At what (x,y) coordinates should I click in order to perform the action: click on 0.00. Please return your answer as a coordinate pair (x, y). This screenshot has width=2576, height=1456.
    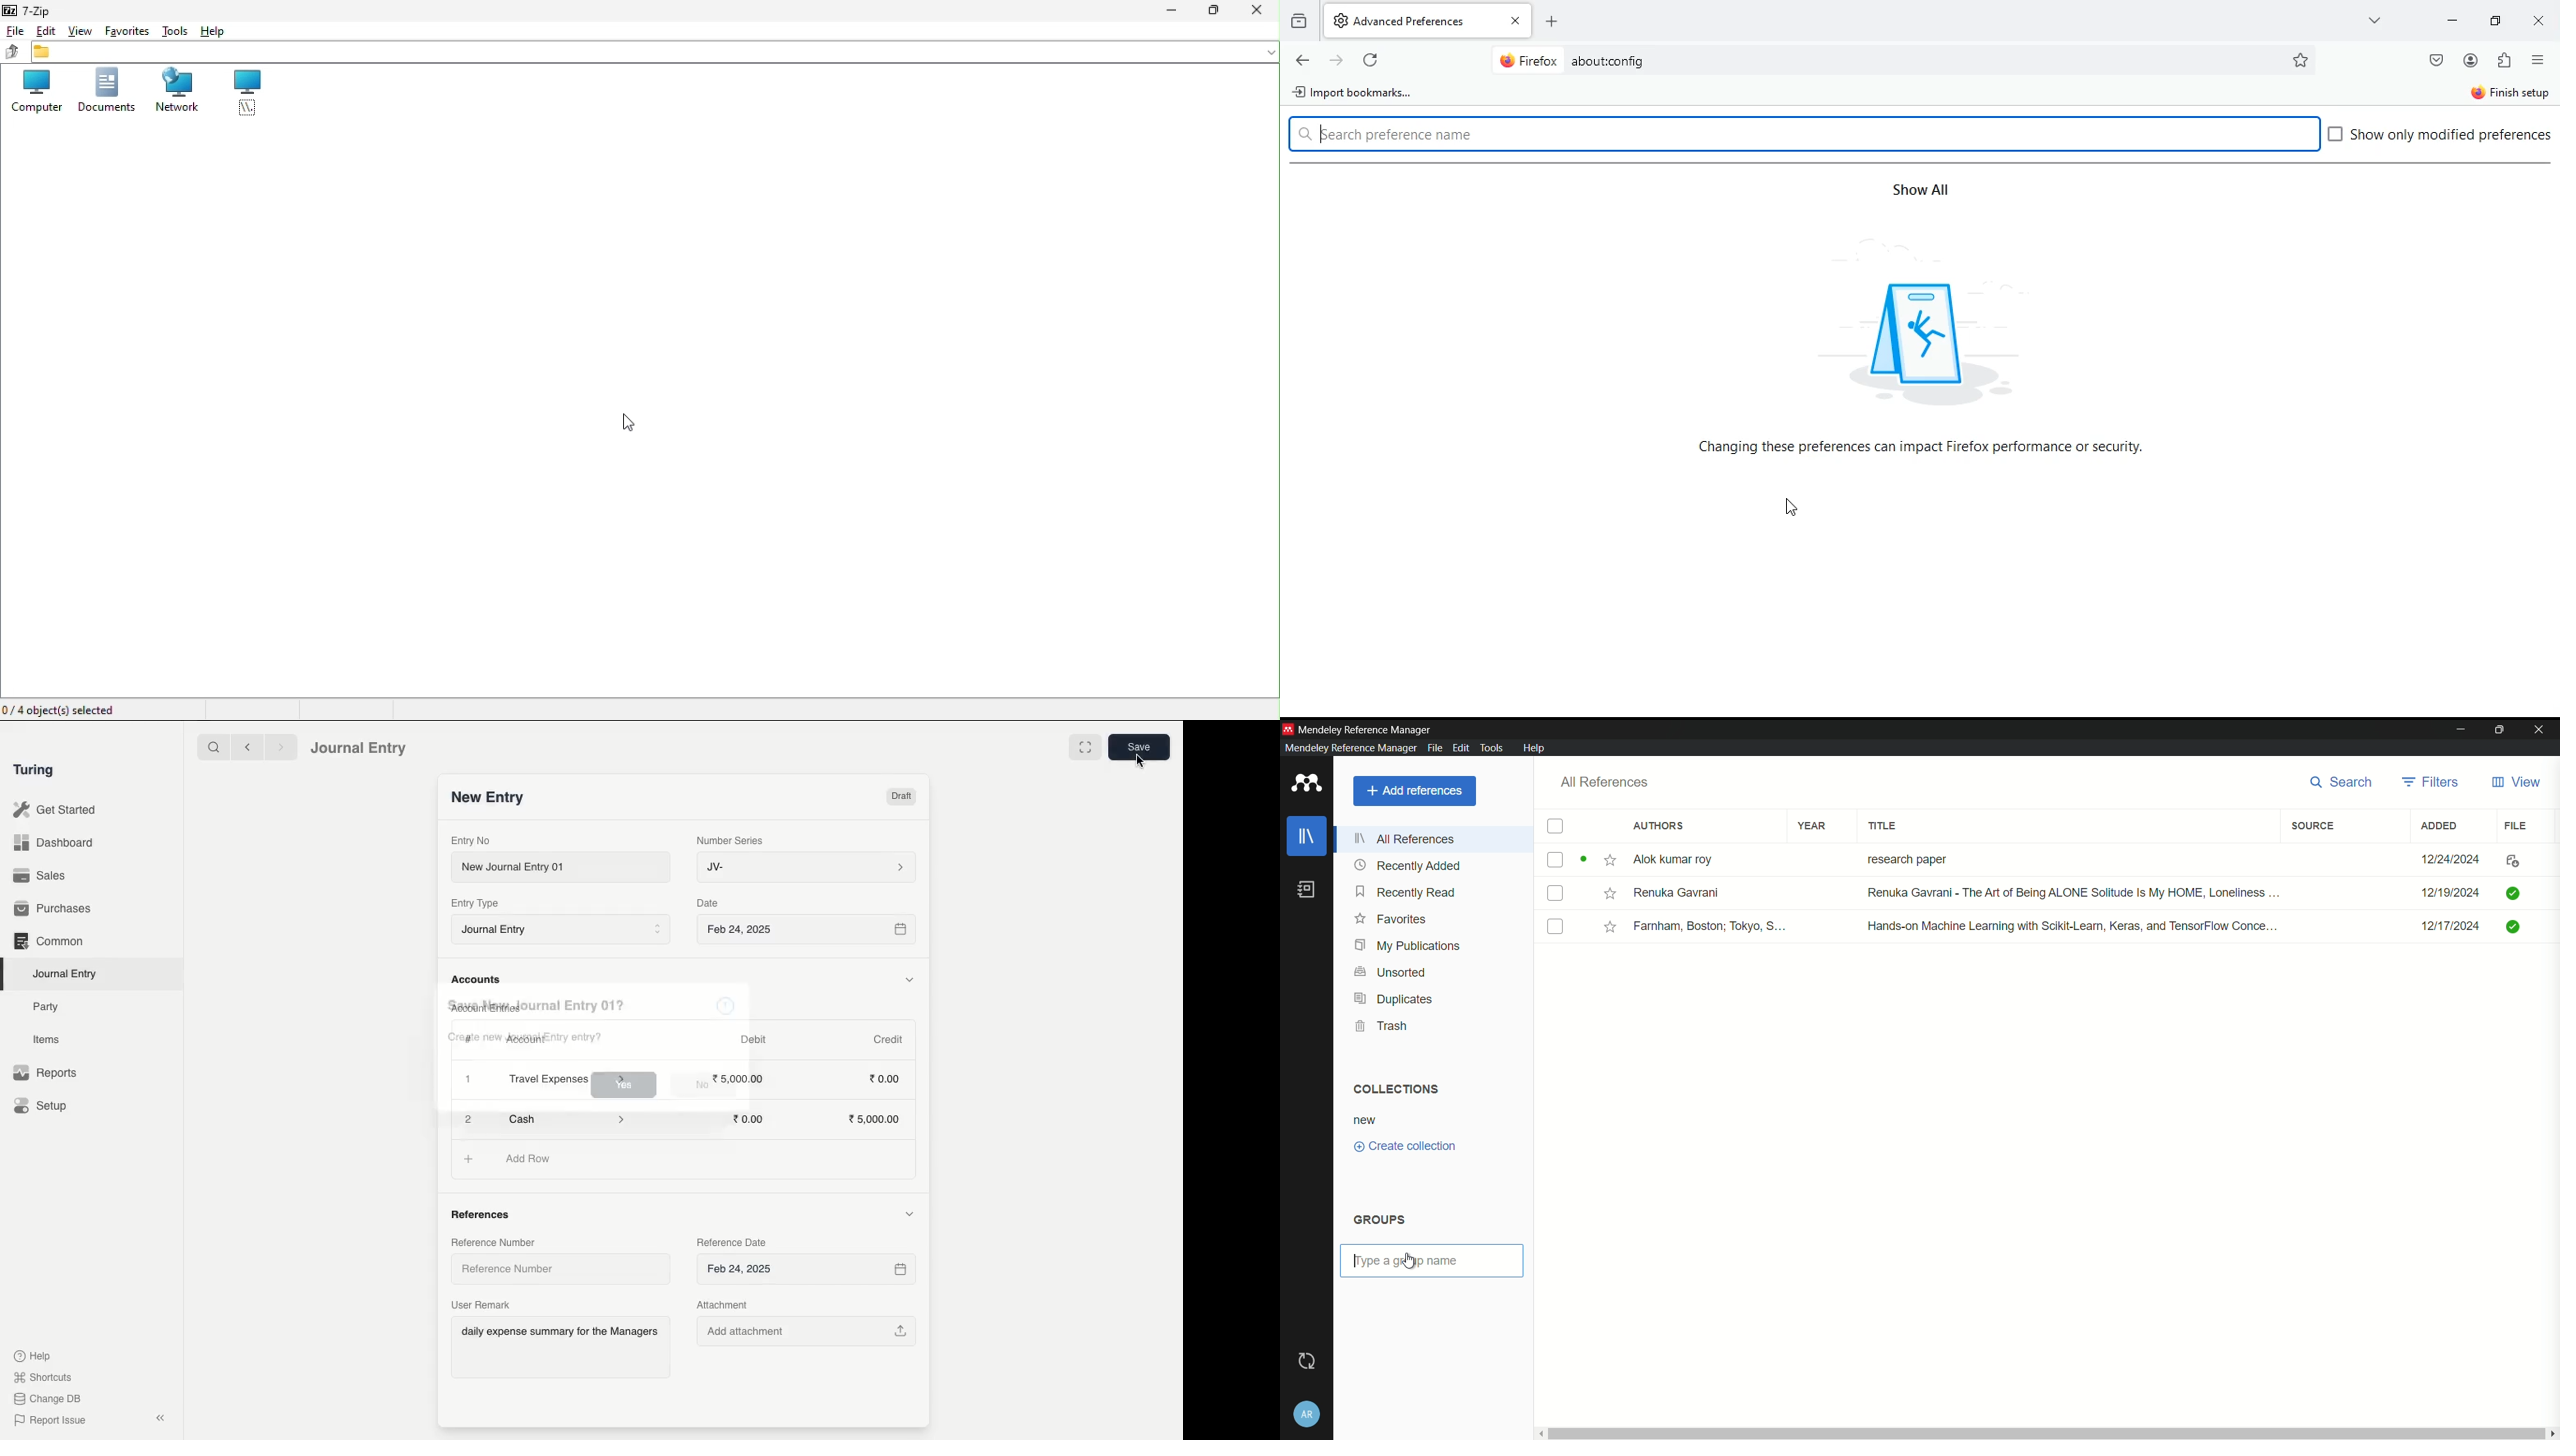
    Looking at the image, I should click on (750, 1119).